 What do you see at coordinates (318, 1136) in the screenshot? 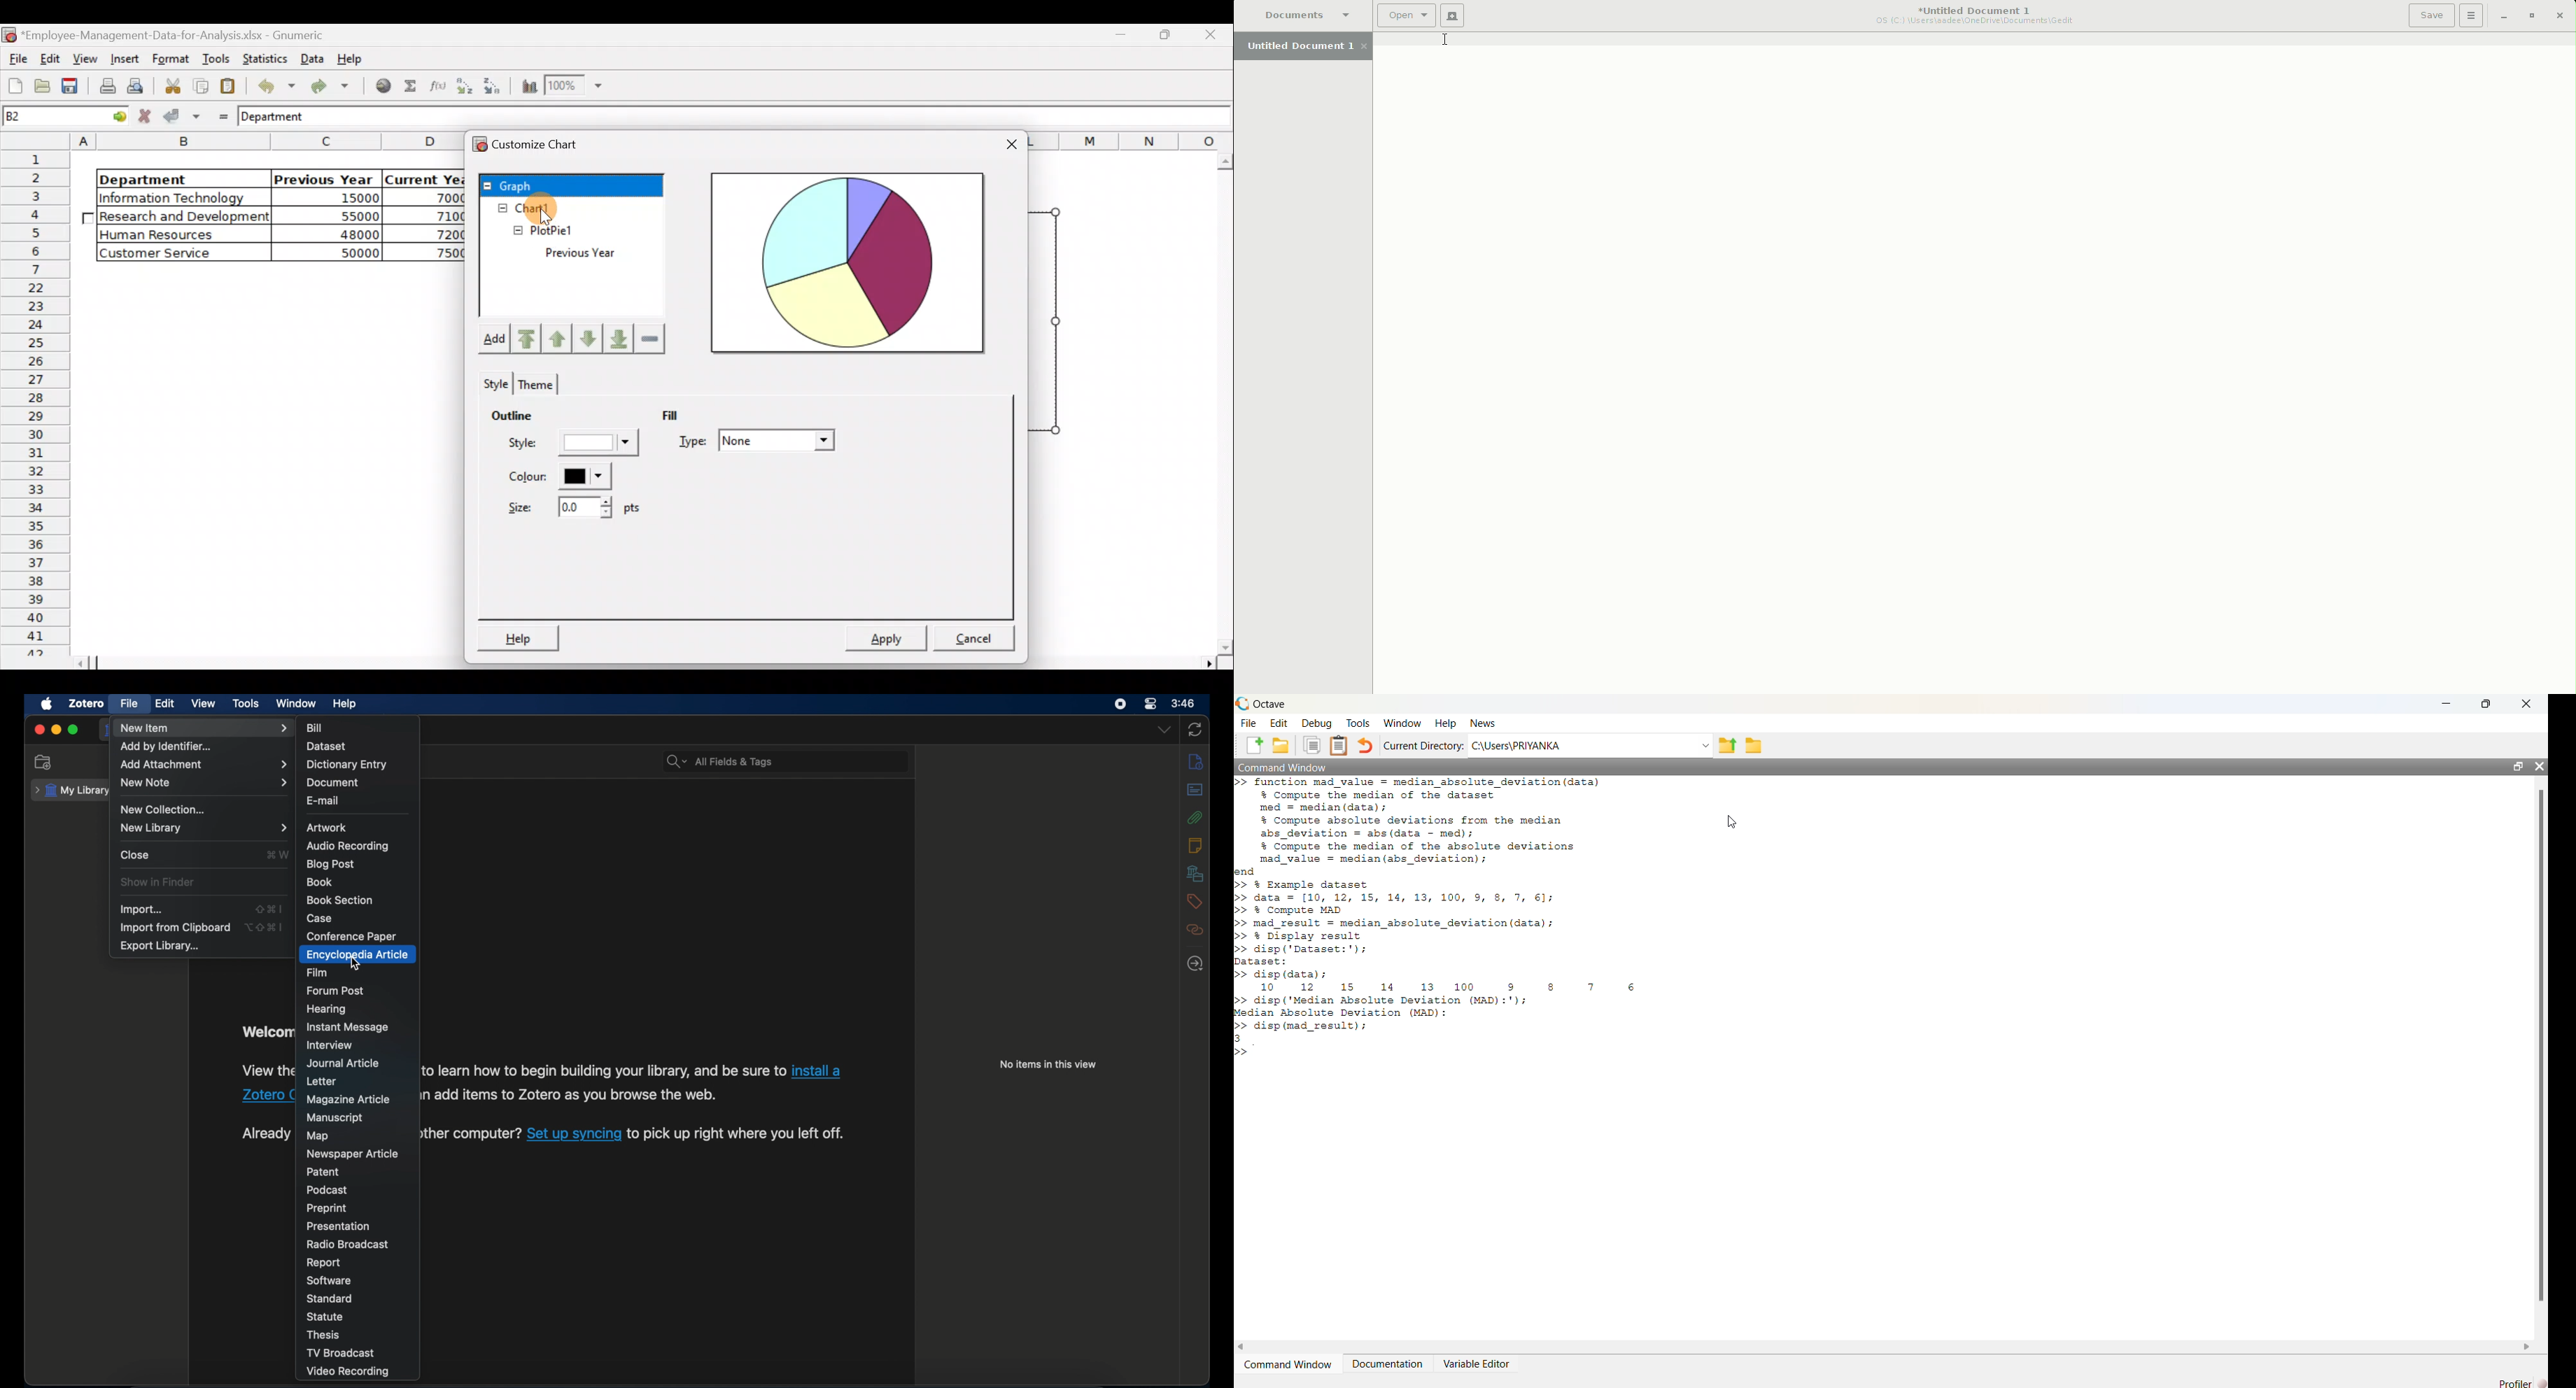
I see `map` at bounding box center [318, 1136].